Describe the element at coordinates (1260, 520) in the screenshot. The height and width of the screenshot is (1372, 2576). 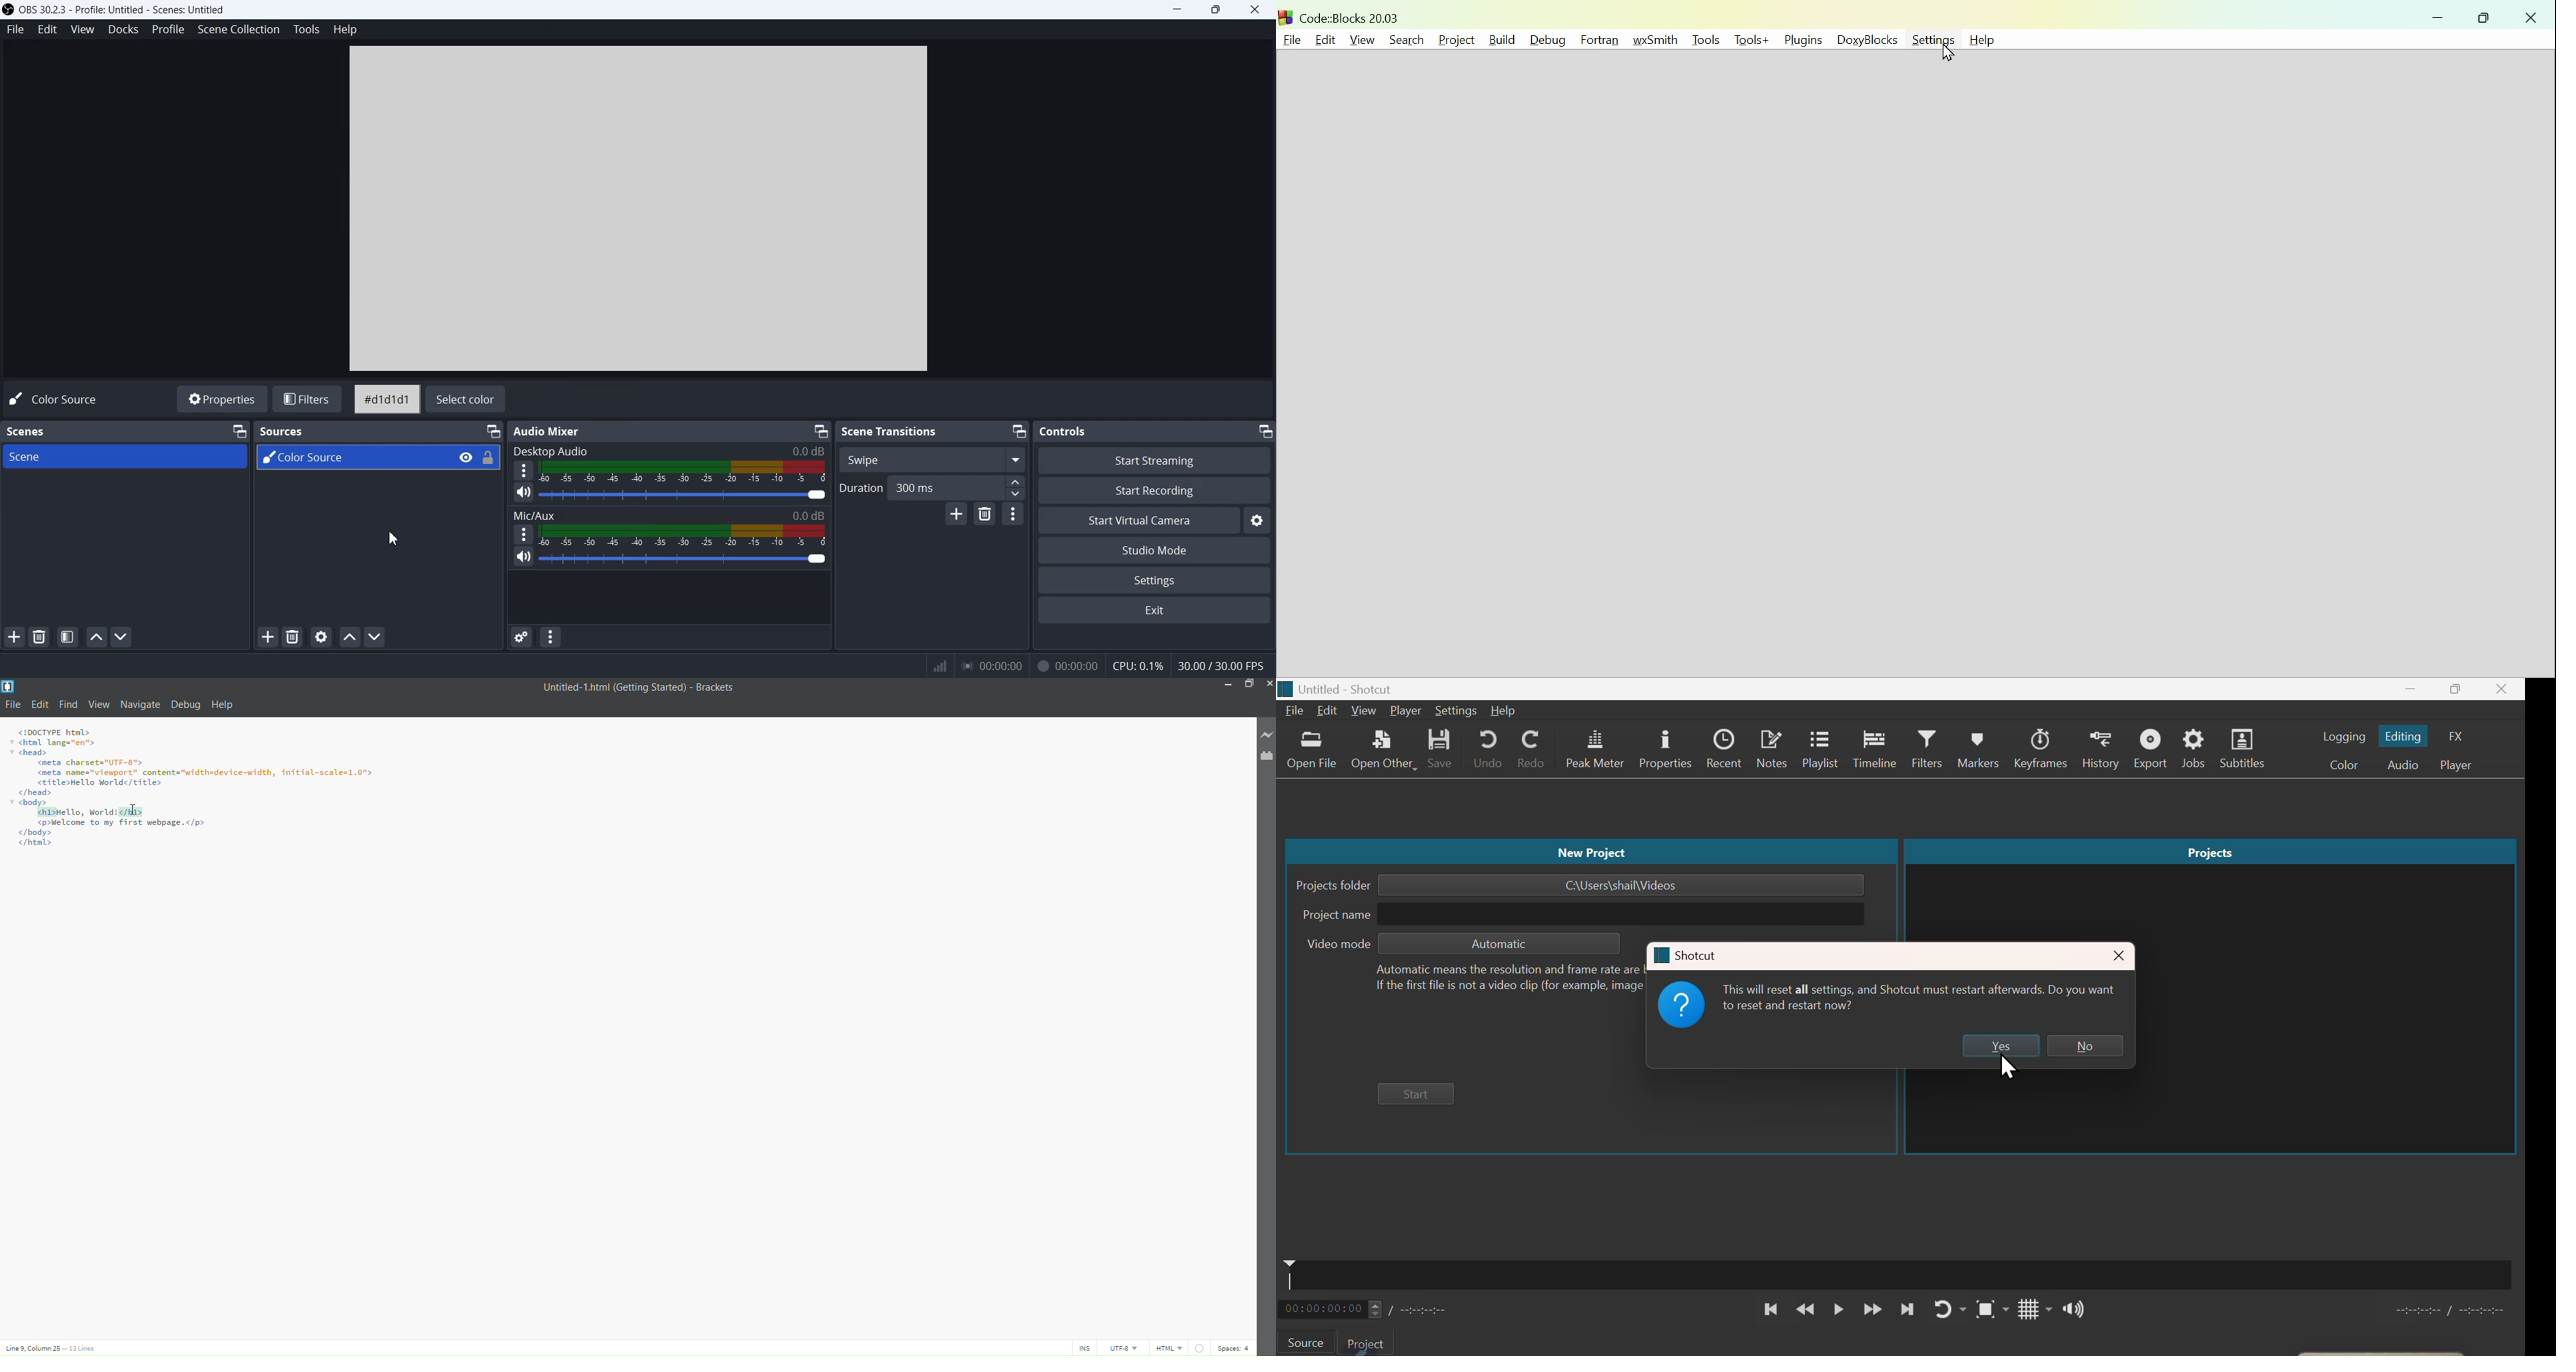
I see `Settings` at that location.